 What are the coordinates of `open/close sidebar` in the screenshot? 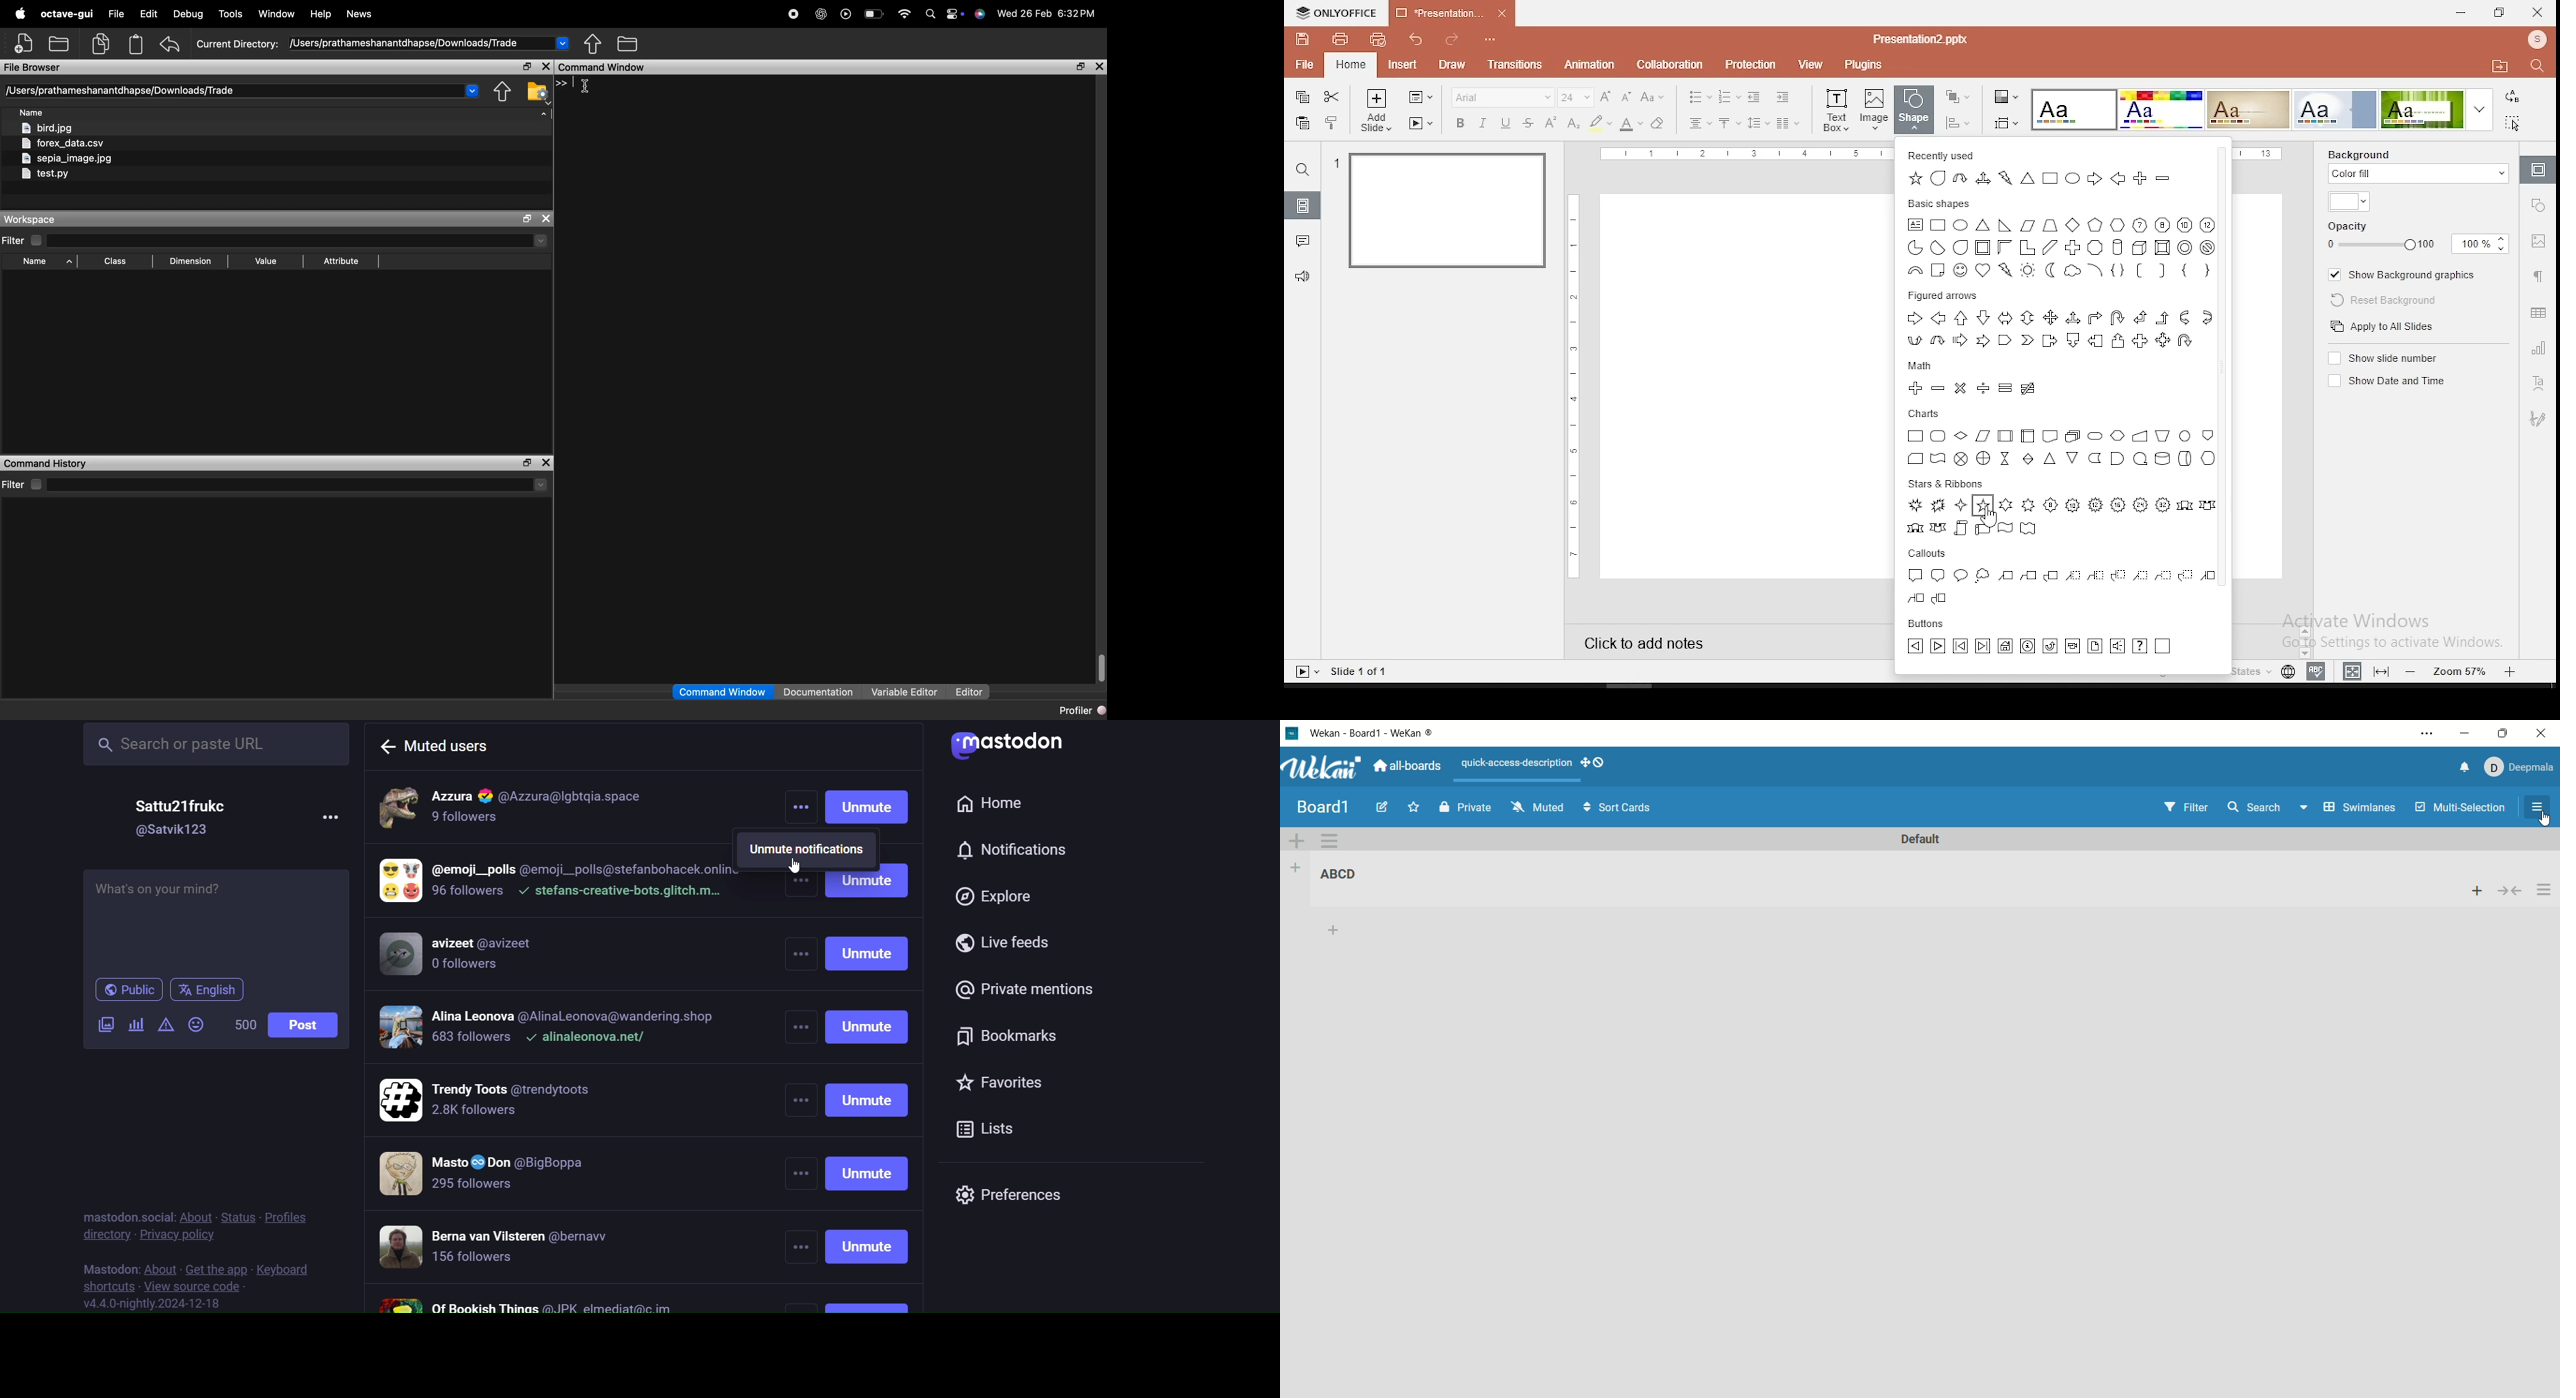 It's located at (2538, 808).